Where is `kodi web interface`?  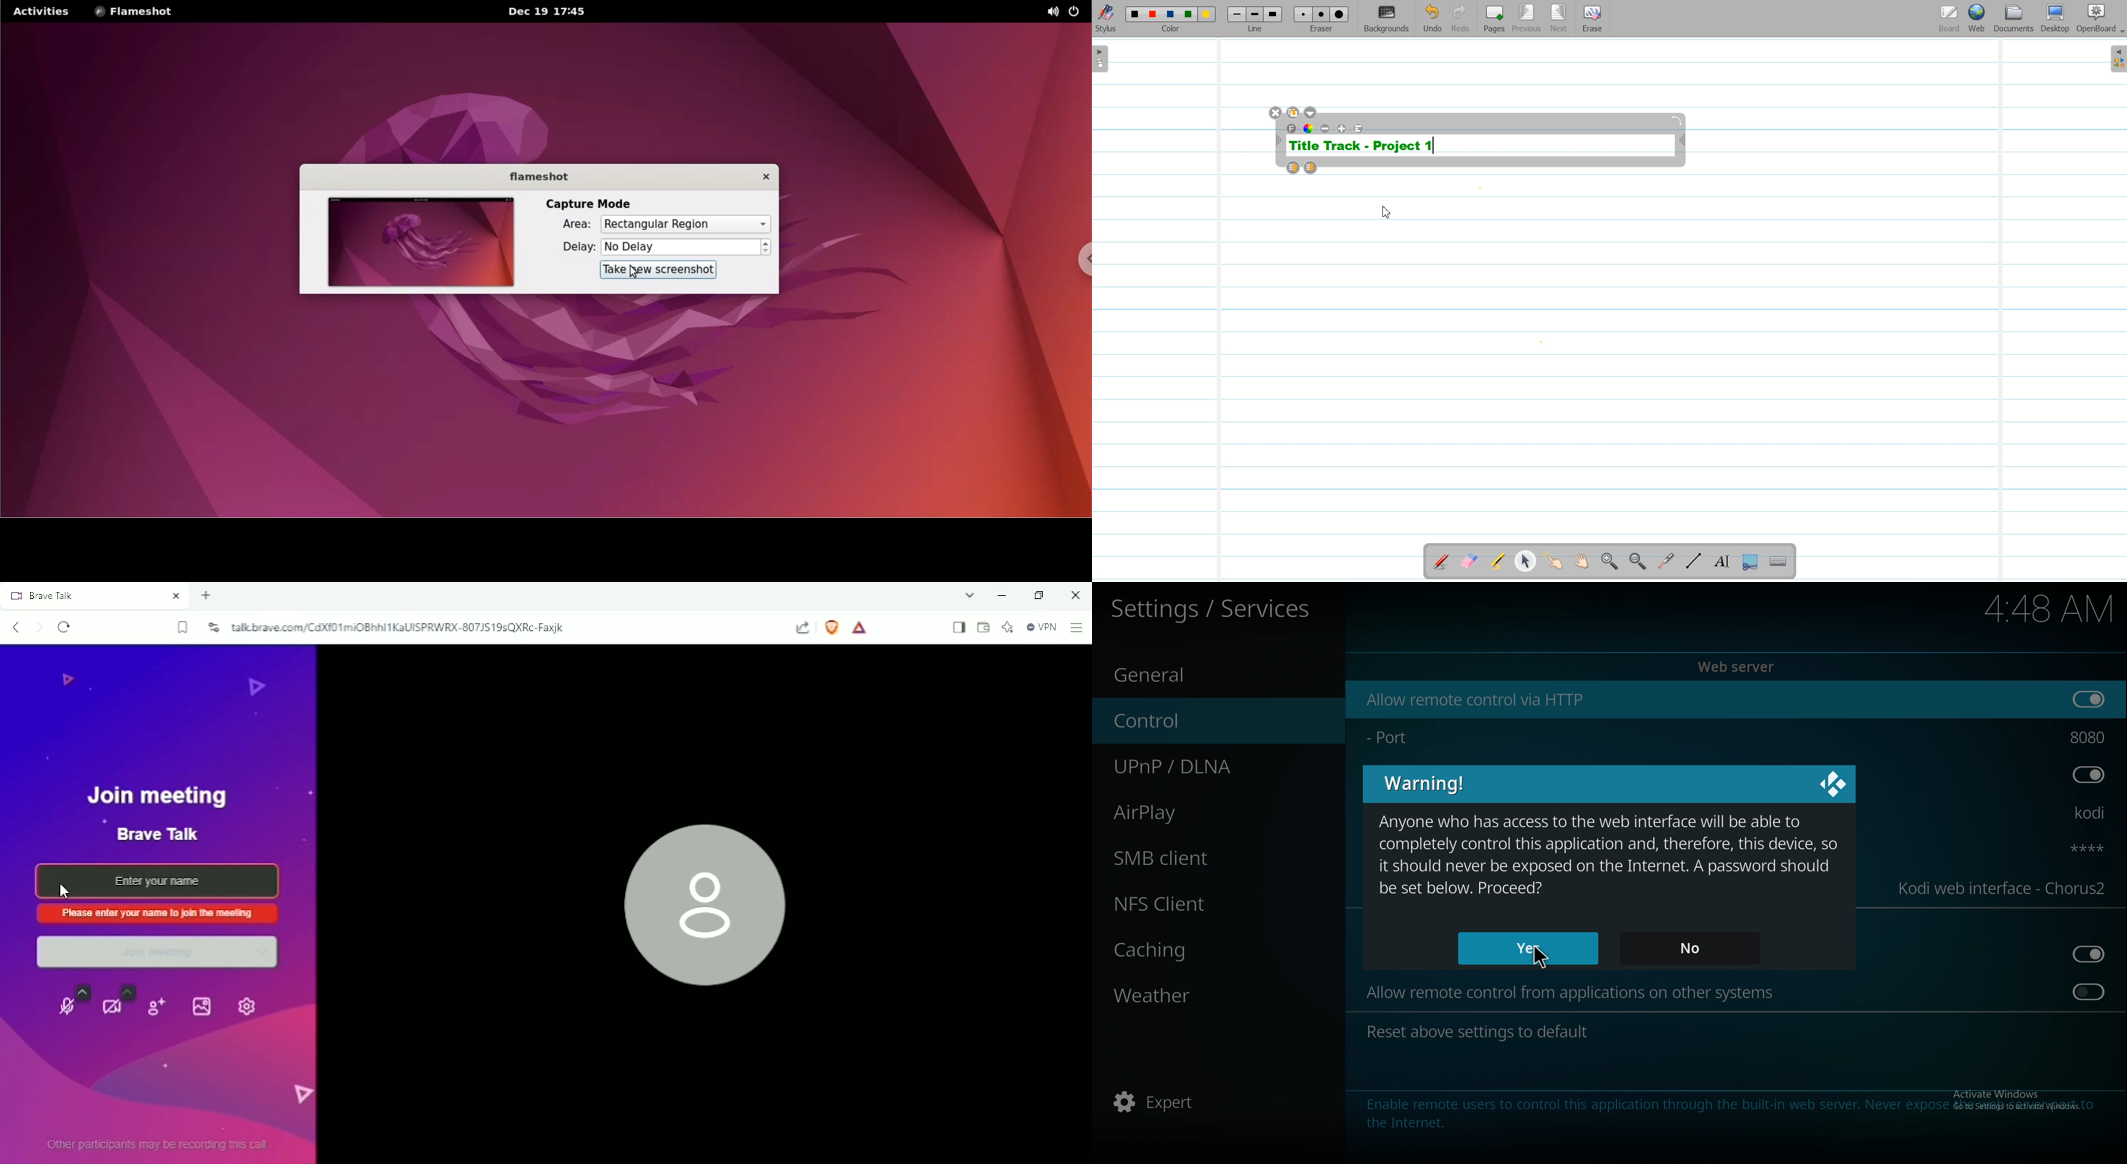 kodi web interface is located at coordinates (2002, 889).